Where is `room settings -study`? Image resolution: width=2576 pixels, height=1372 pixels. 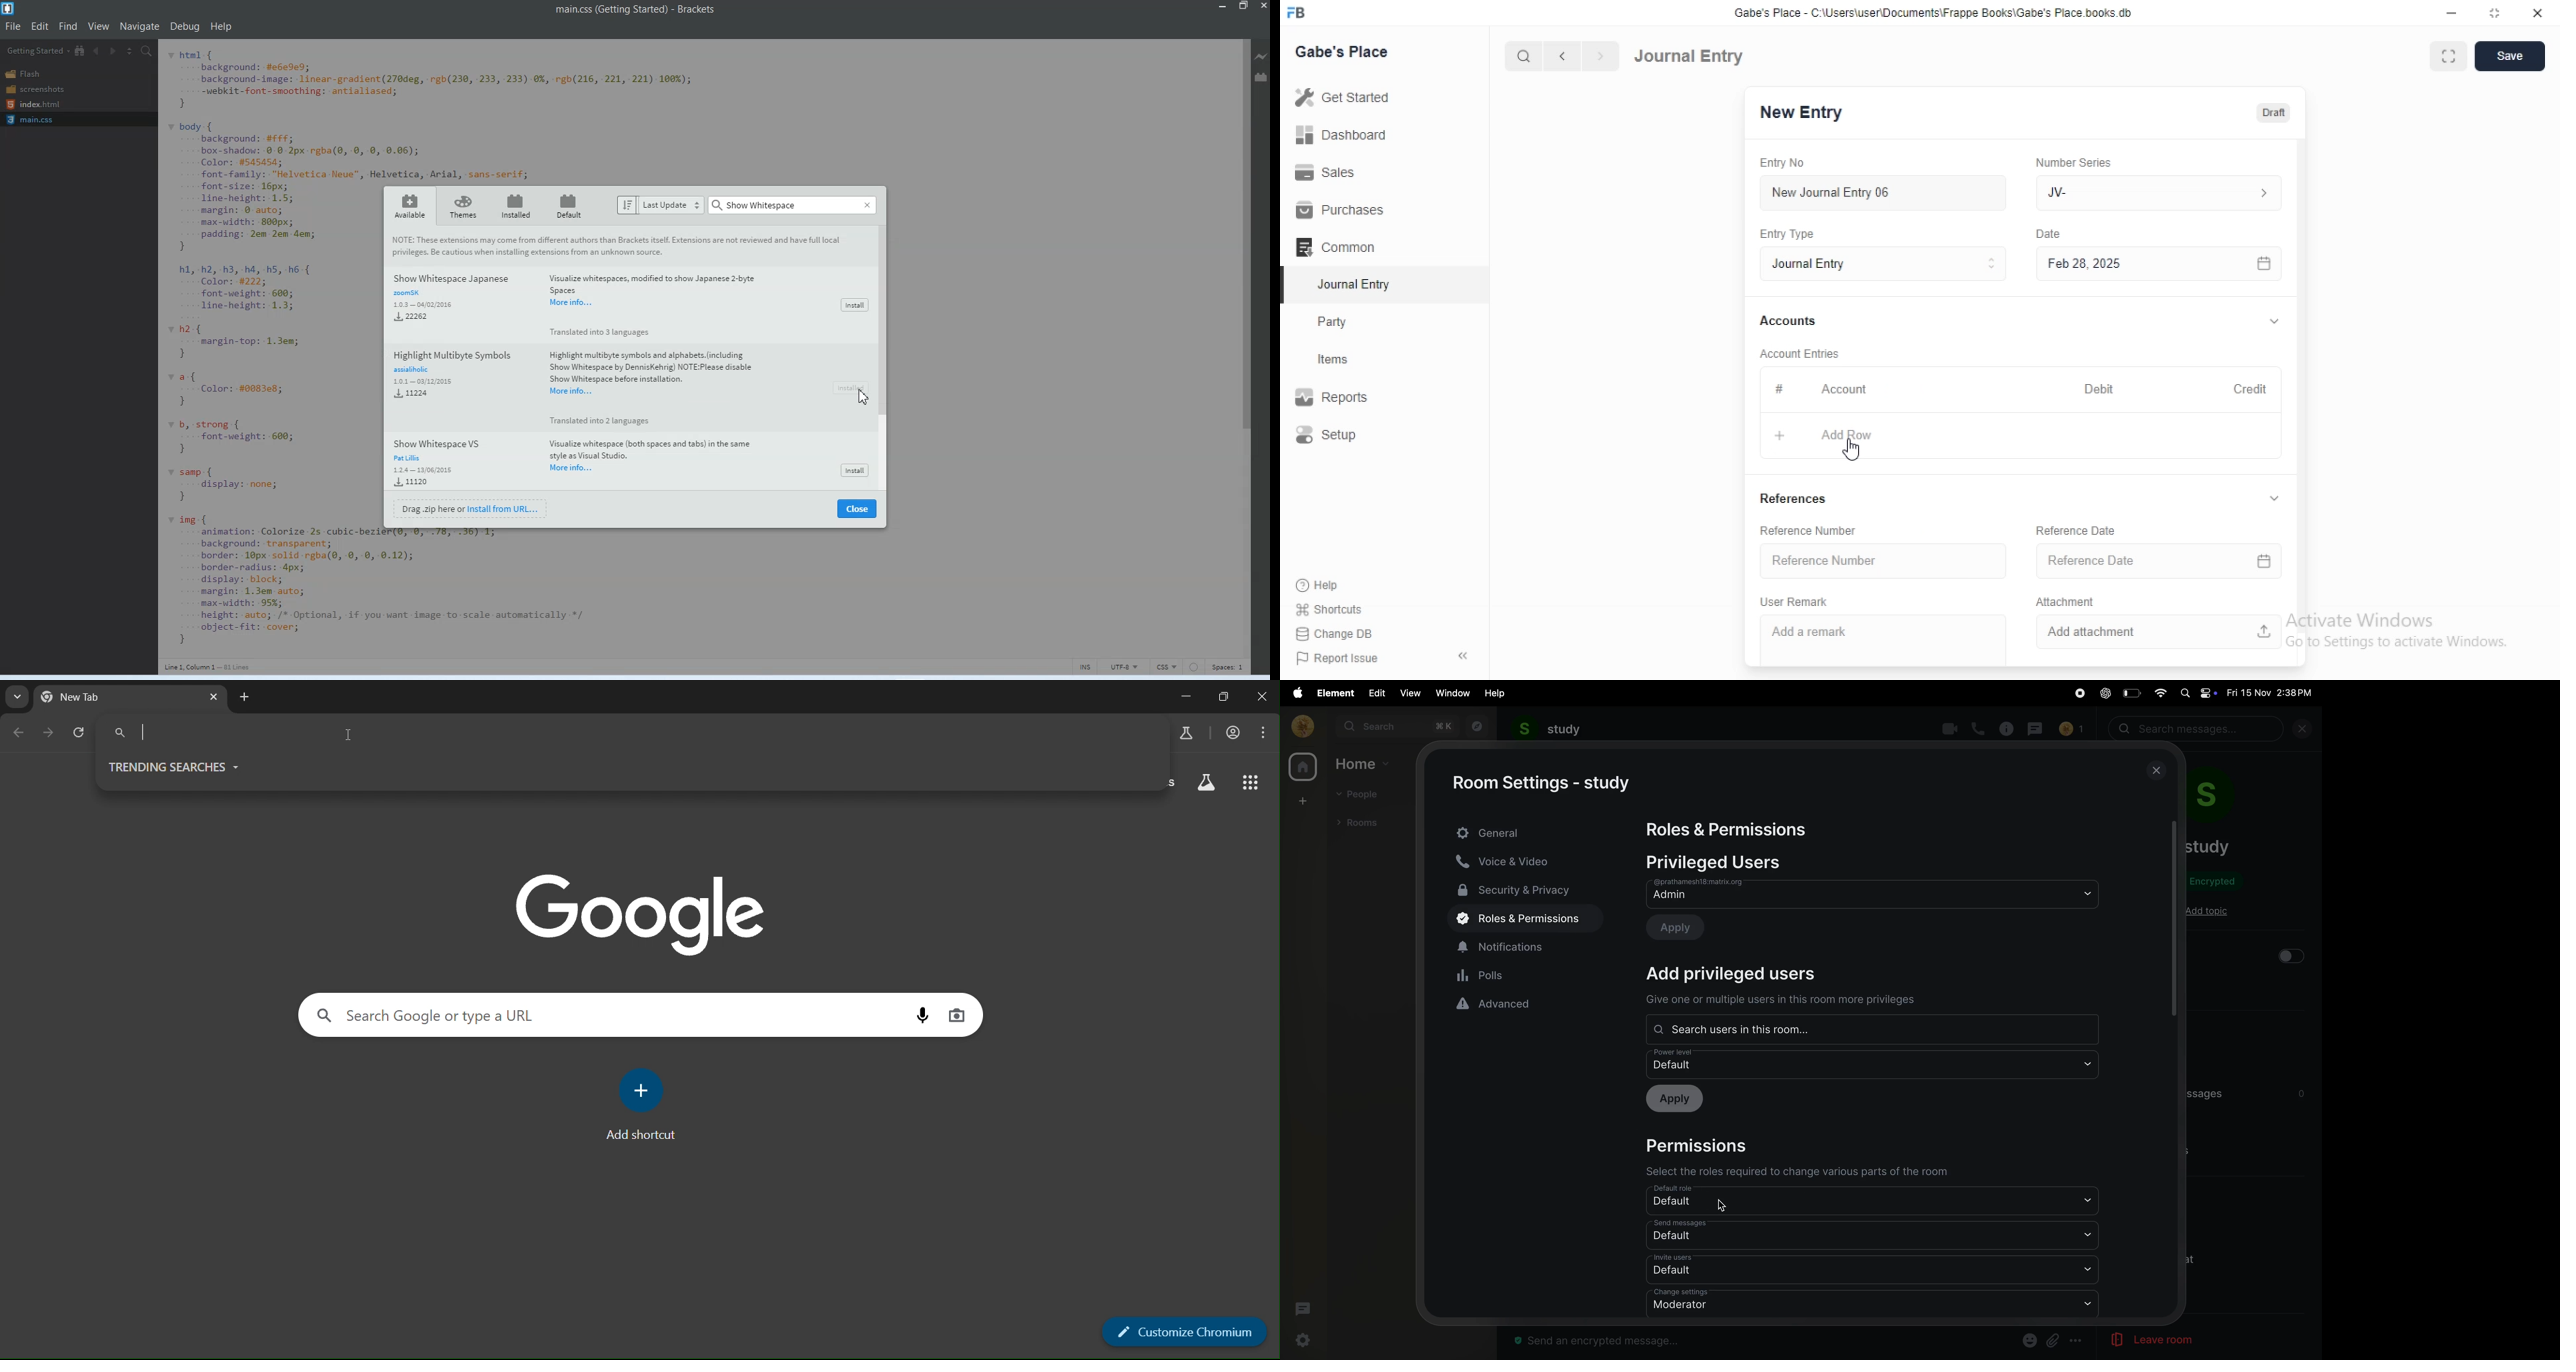 room settings -study is located at coordinates (1544, 783).